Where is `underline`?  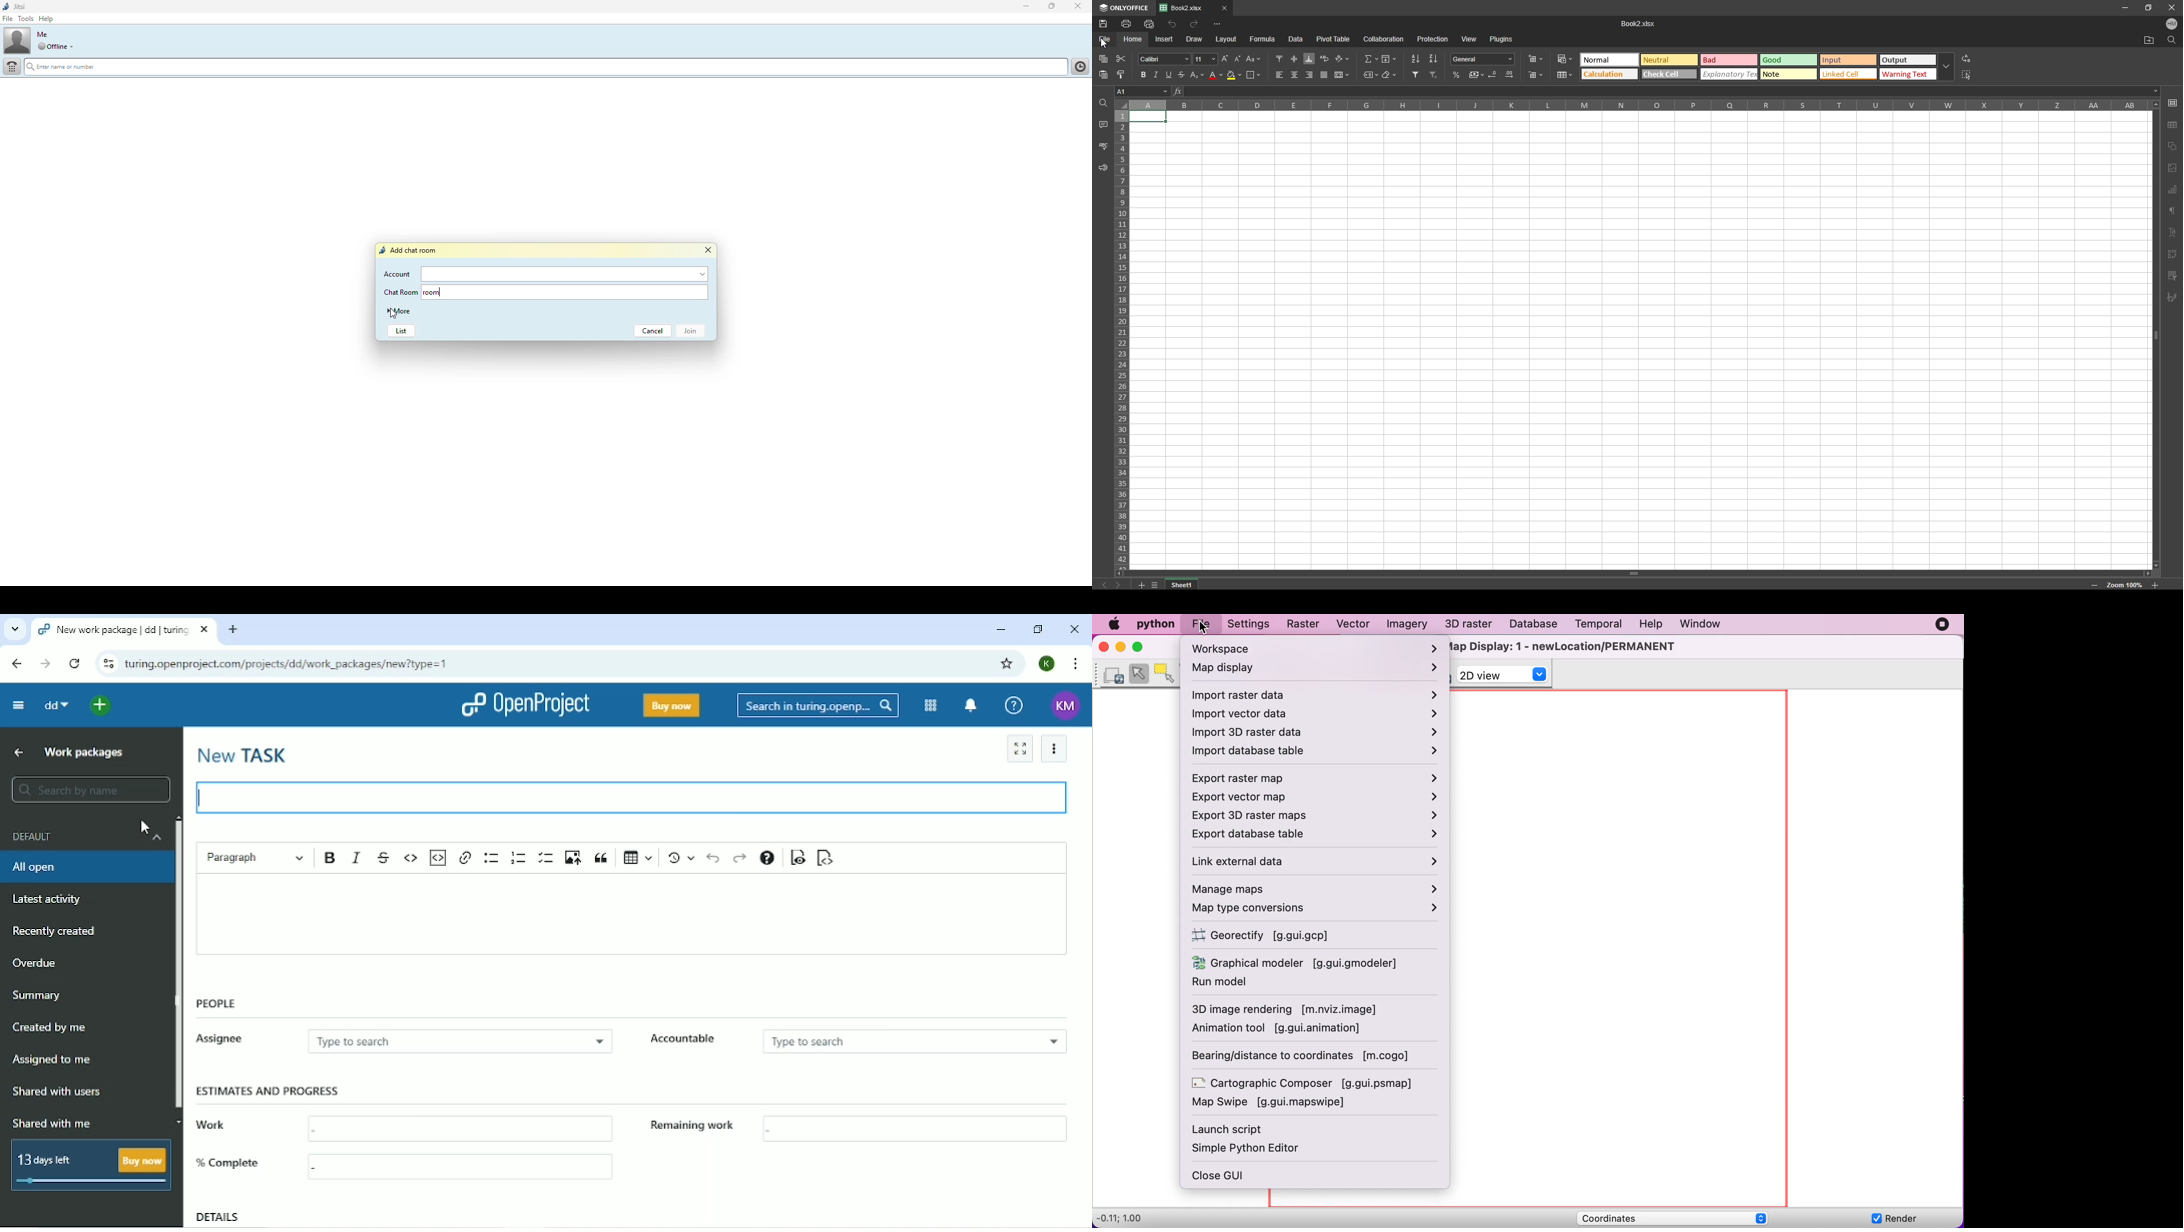 underline is located at coordinates (1167, 76).